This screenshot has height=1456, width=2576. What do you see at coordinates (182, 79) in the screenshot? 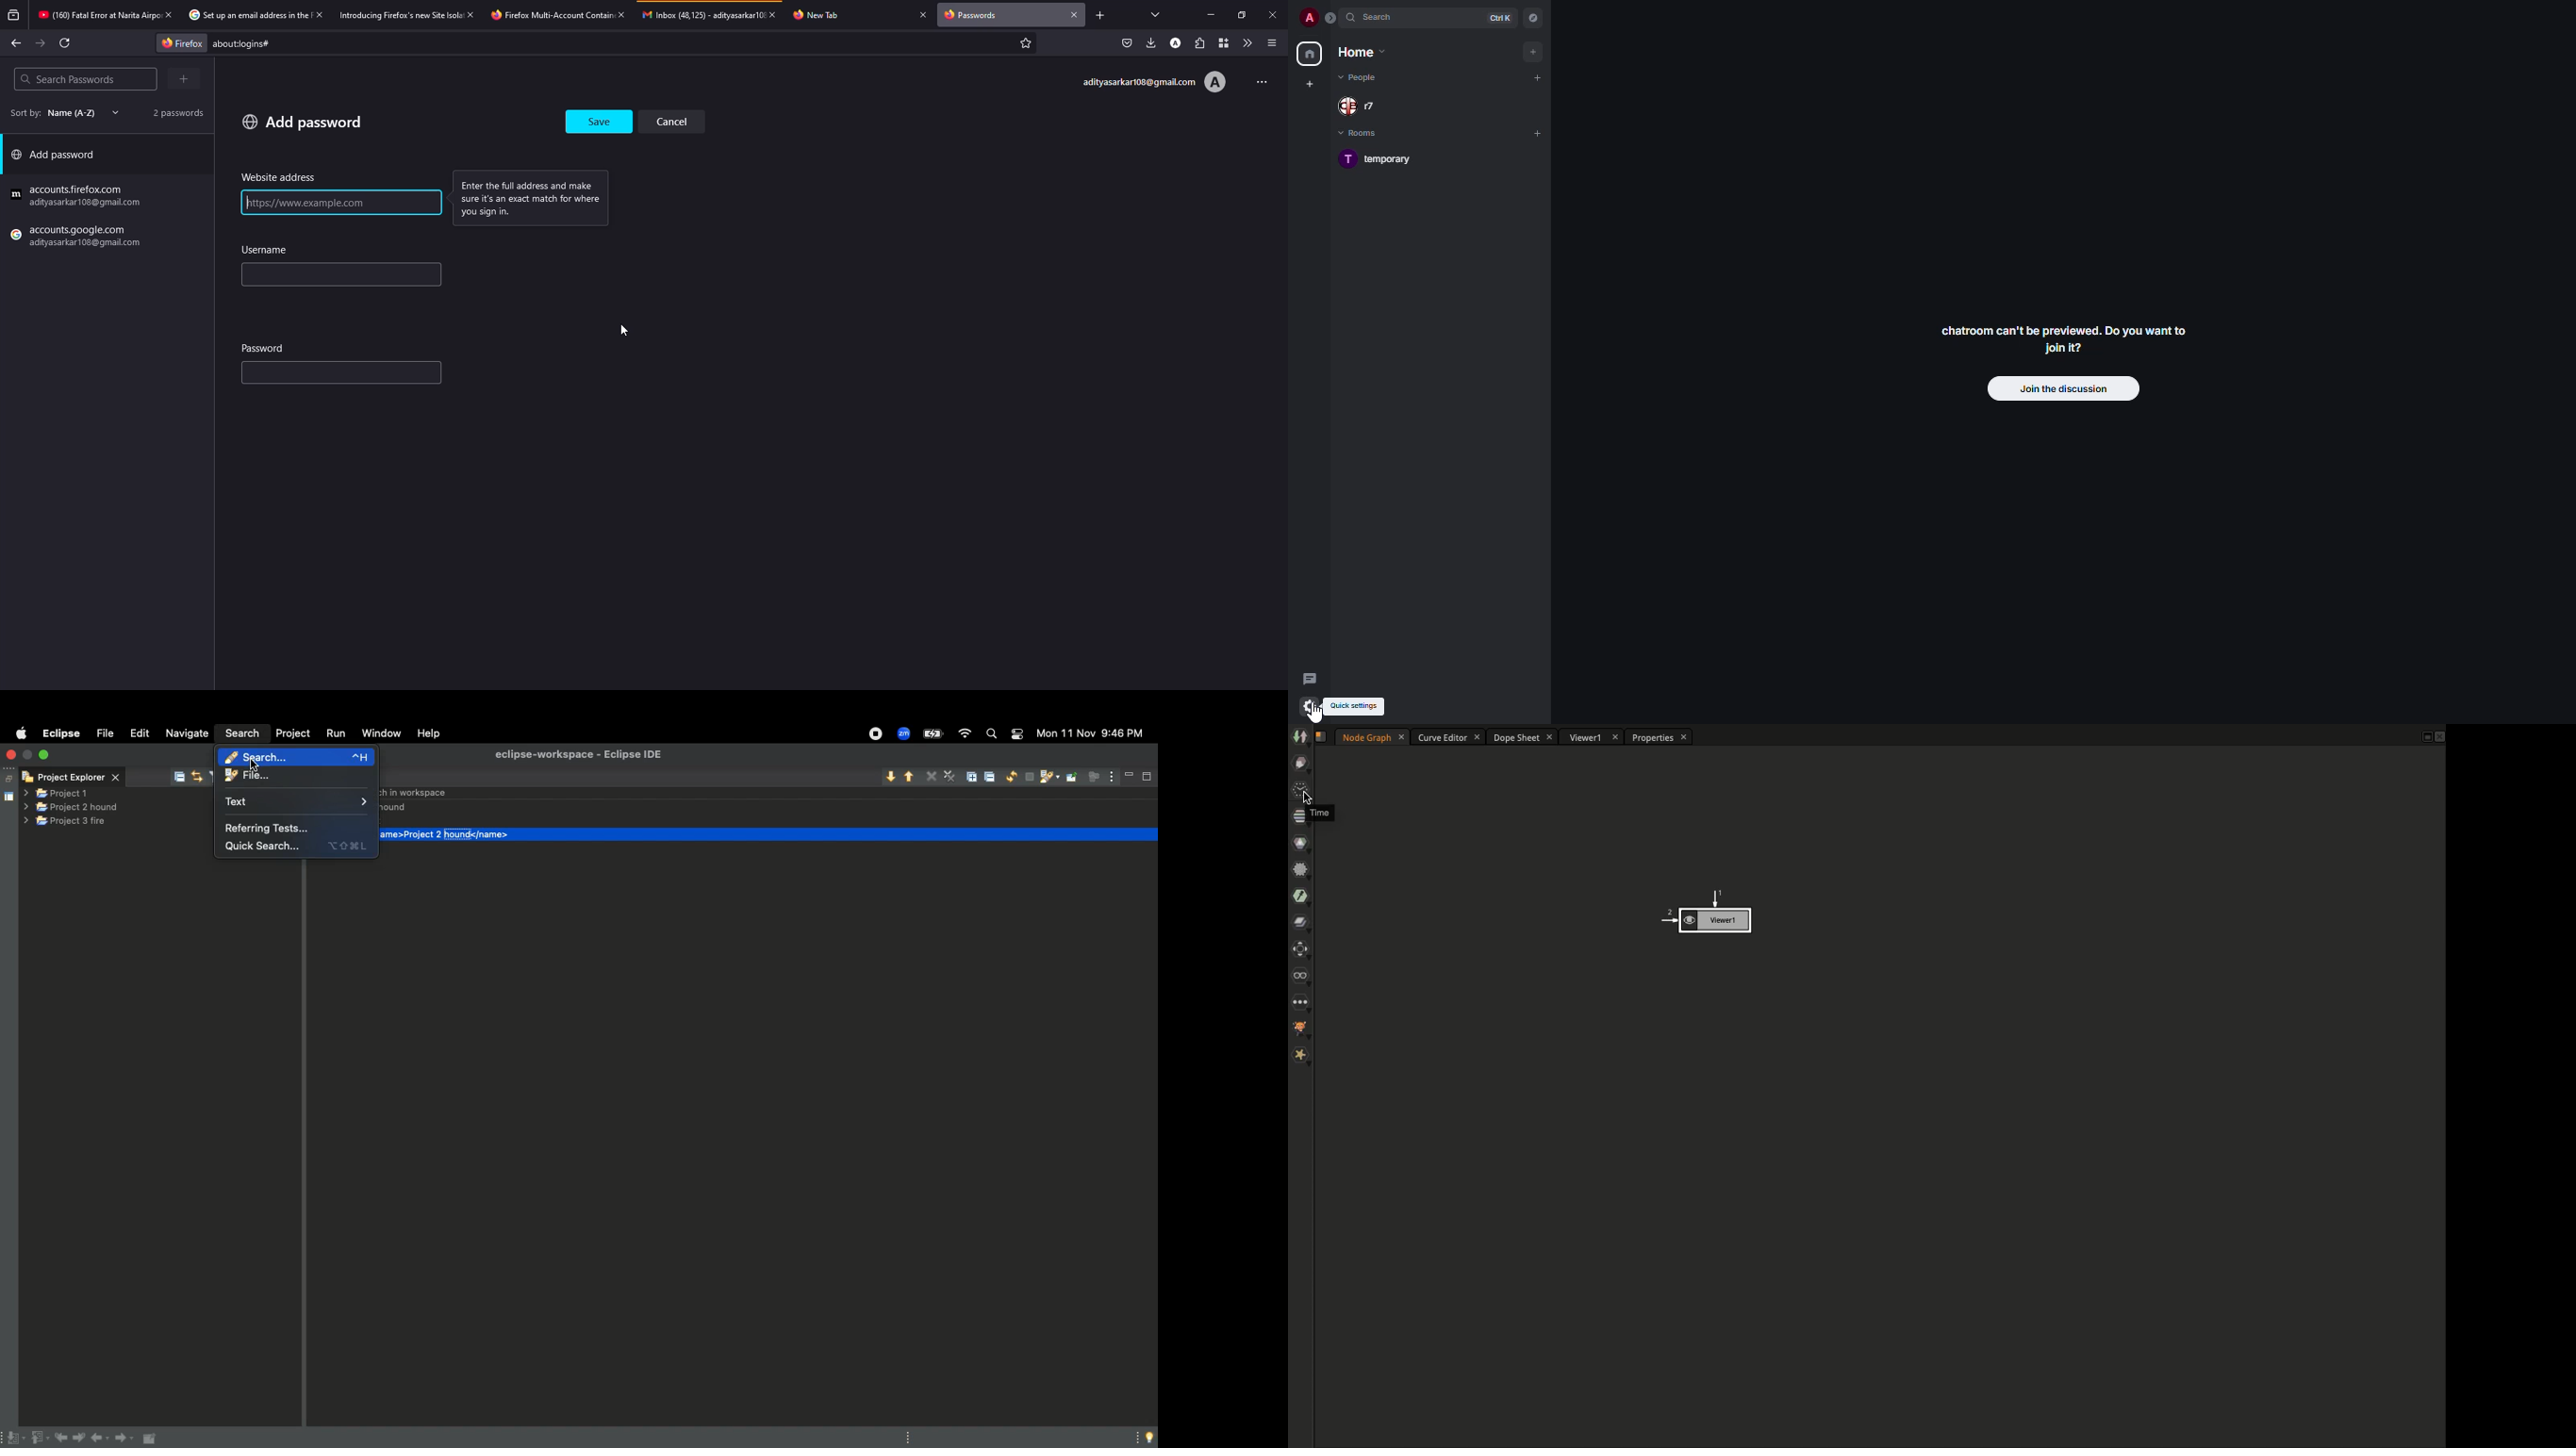
I see `add more` at bounding box center [182, 79].